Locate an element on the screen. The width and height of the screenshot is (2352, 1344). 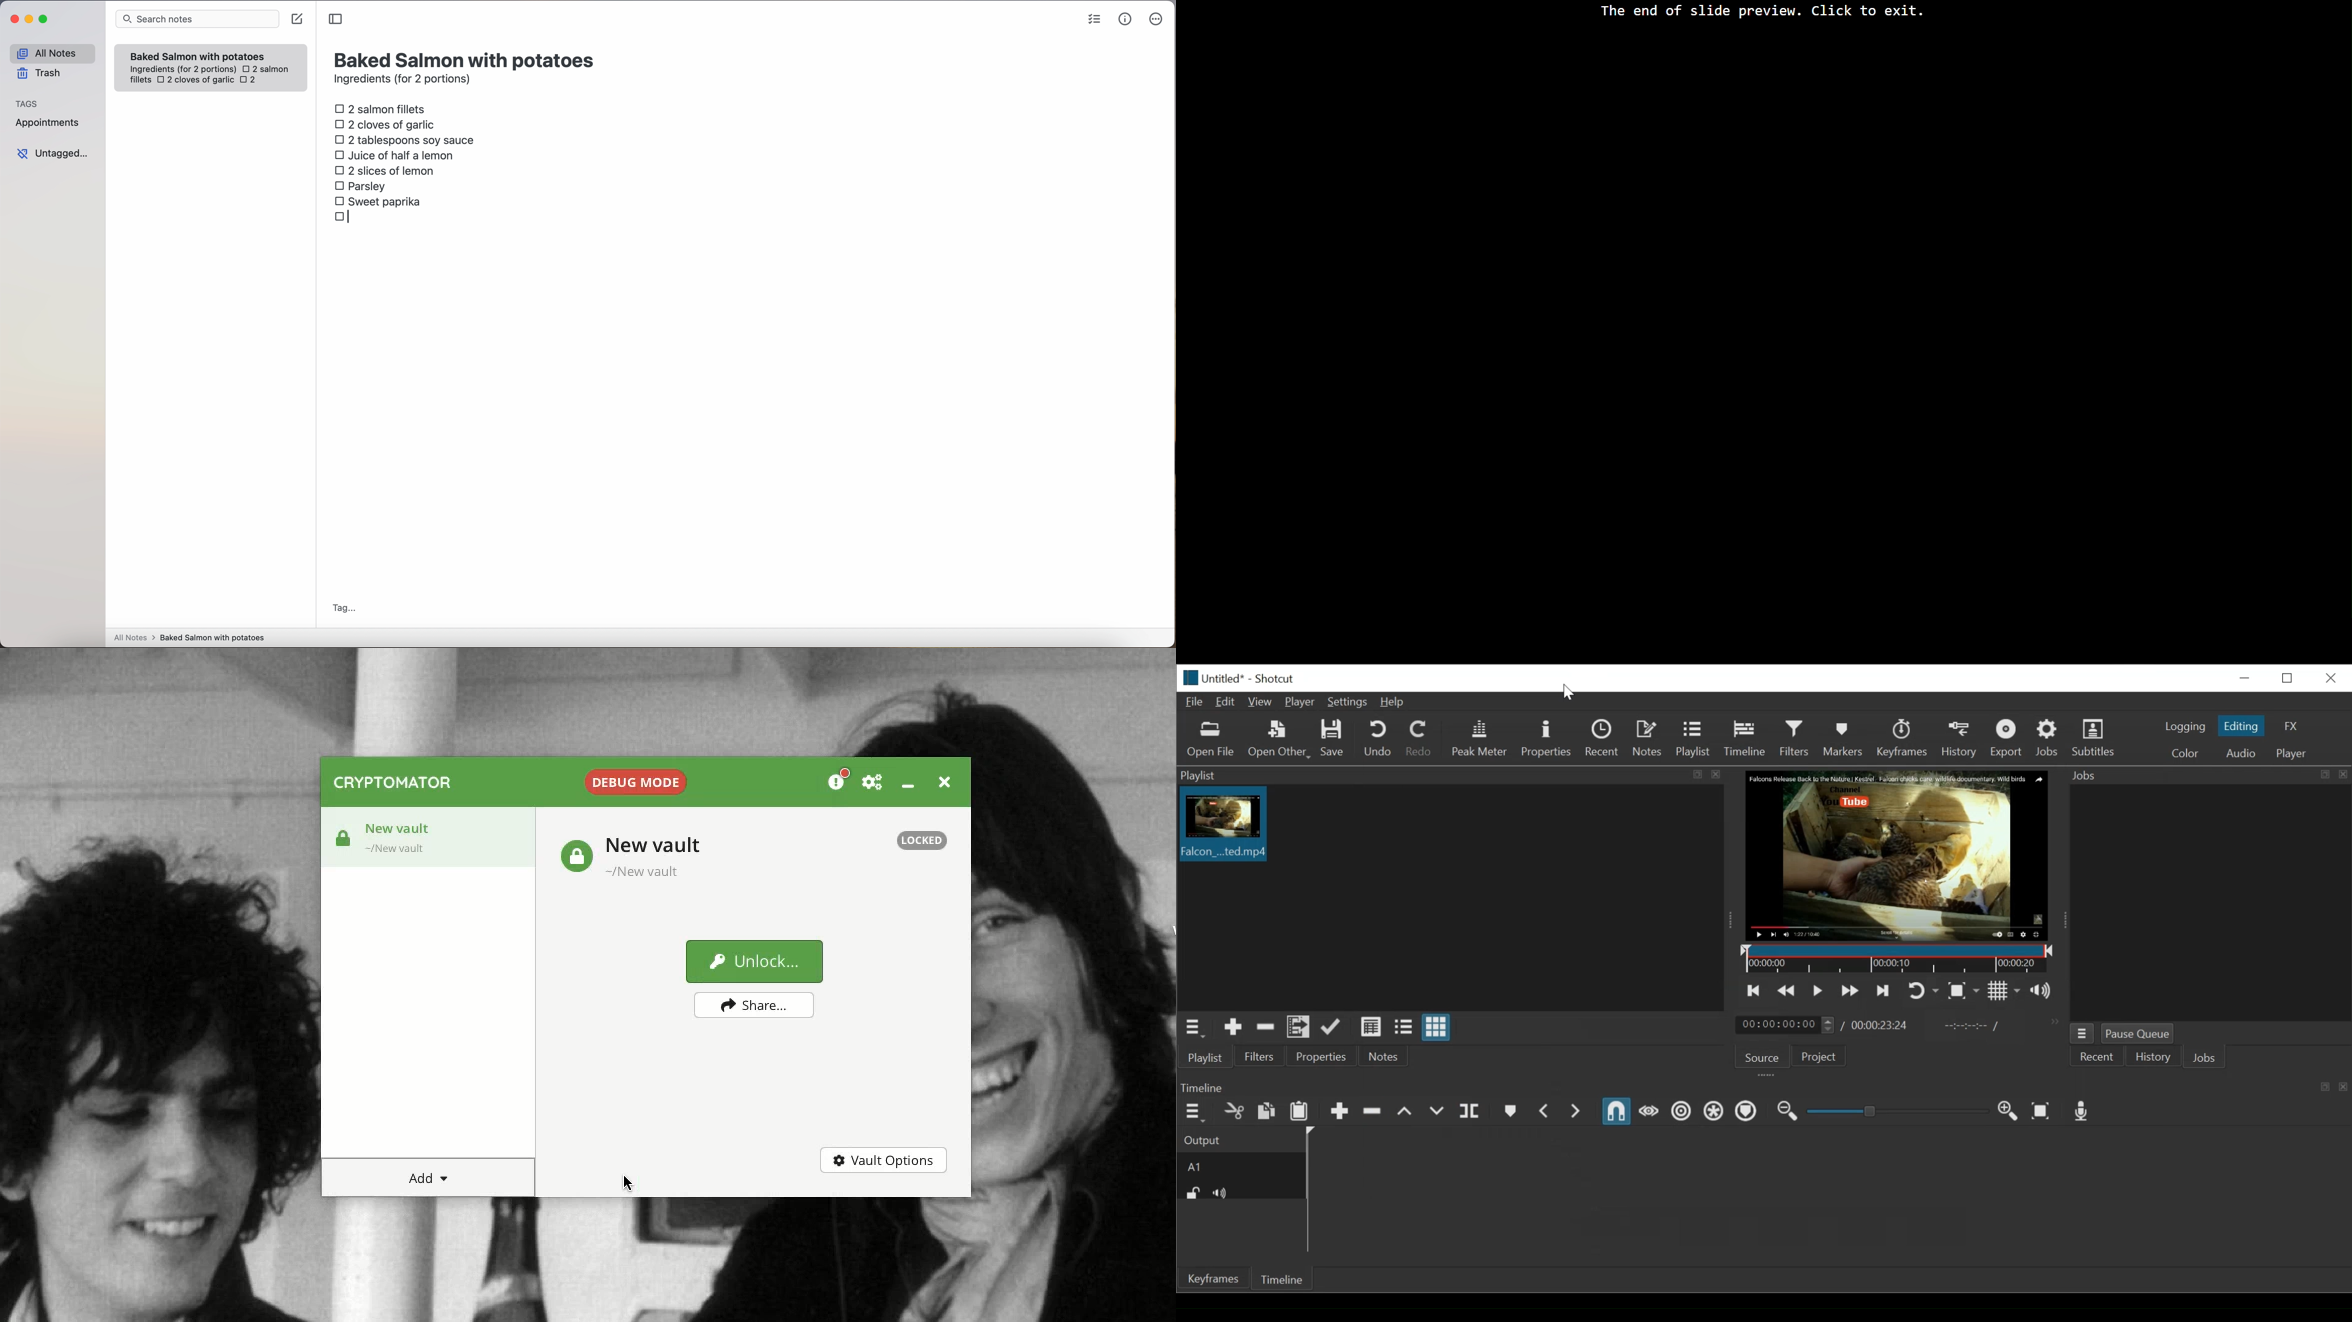
Undo is located at coordinates (1376, 739).